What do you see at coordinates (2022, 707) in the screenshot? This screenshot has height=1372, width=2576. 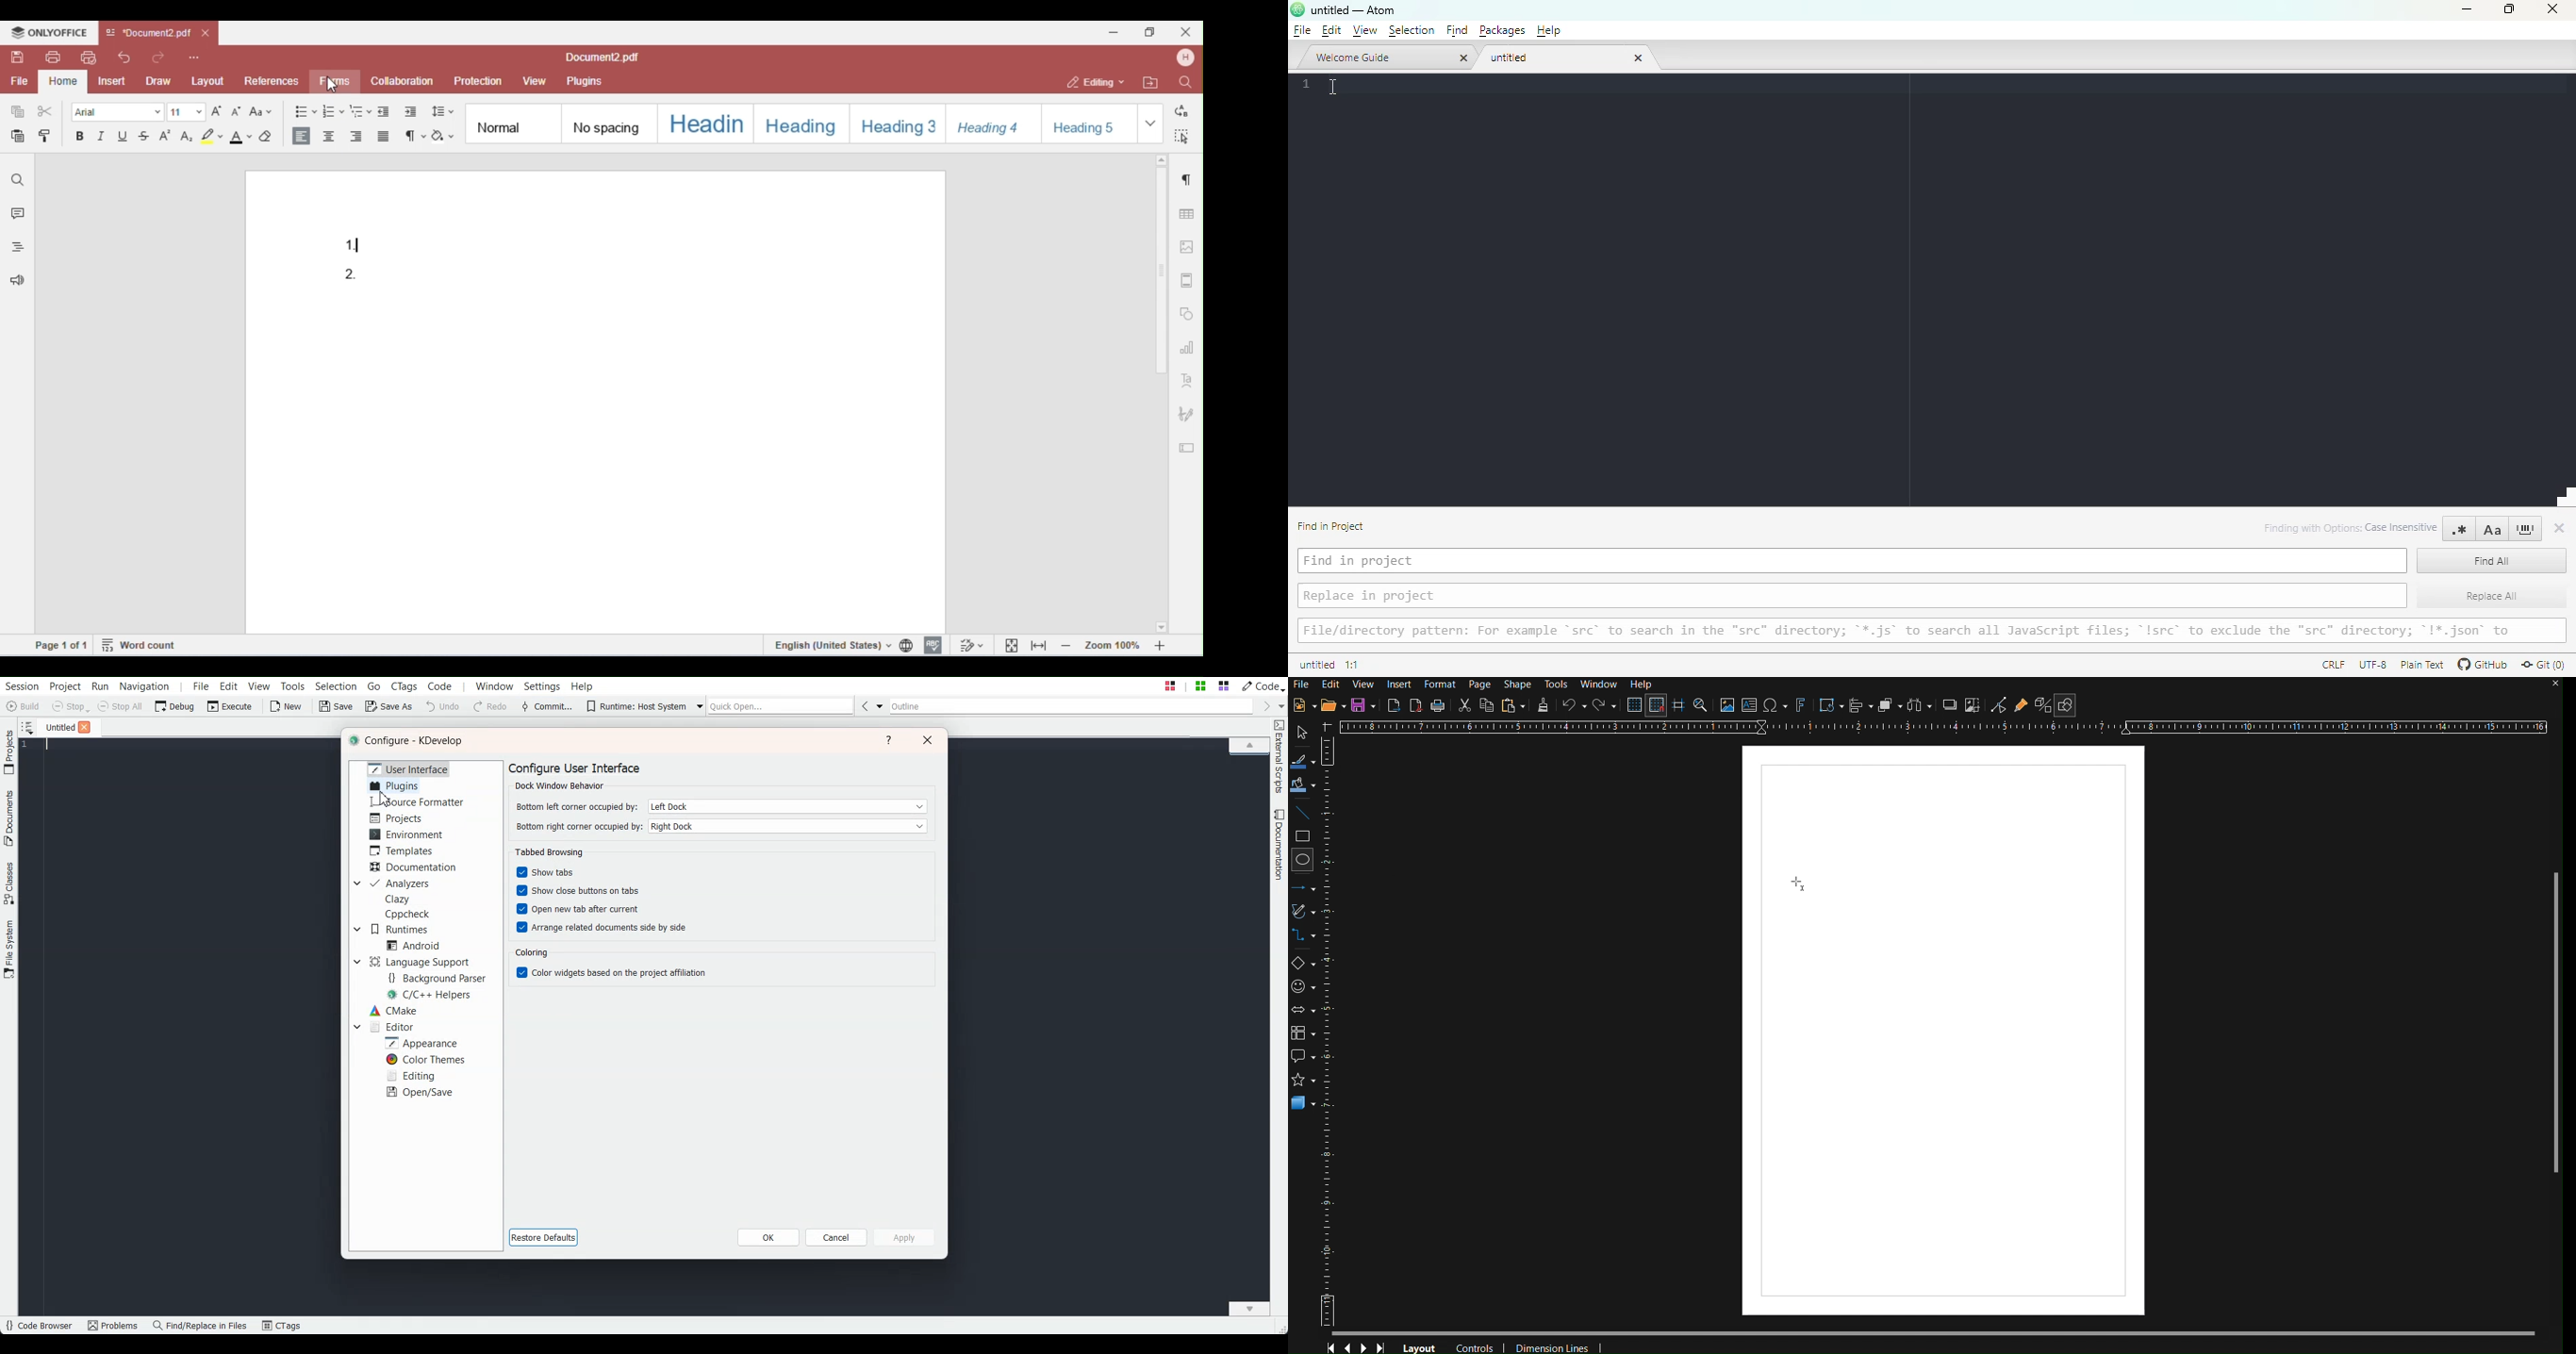 I see `Show Gluepoint Functions` at bounding box center [2022, 707].